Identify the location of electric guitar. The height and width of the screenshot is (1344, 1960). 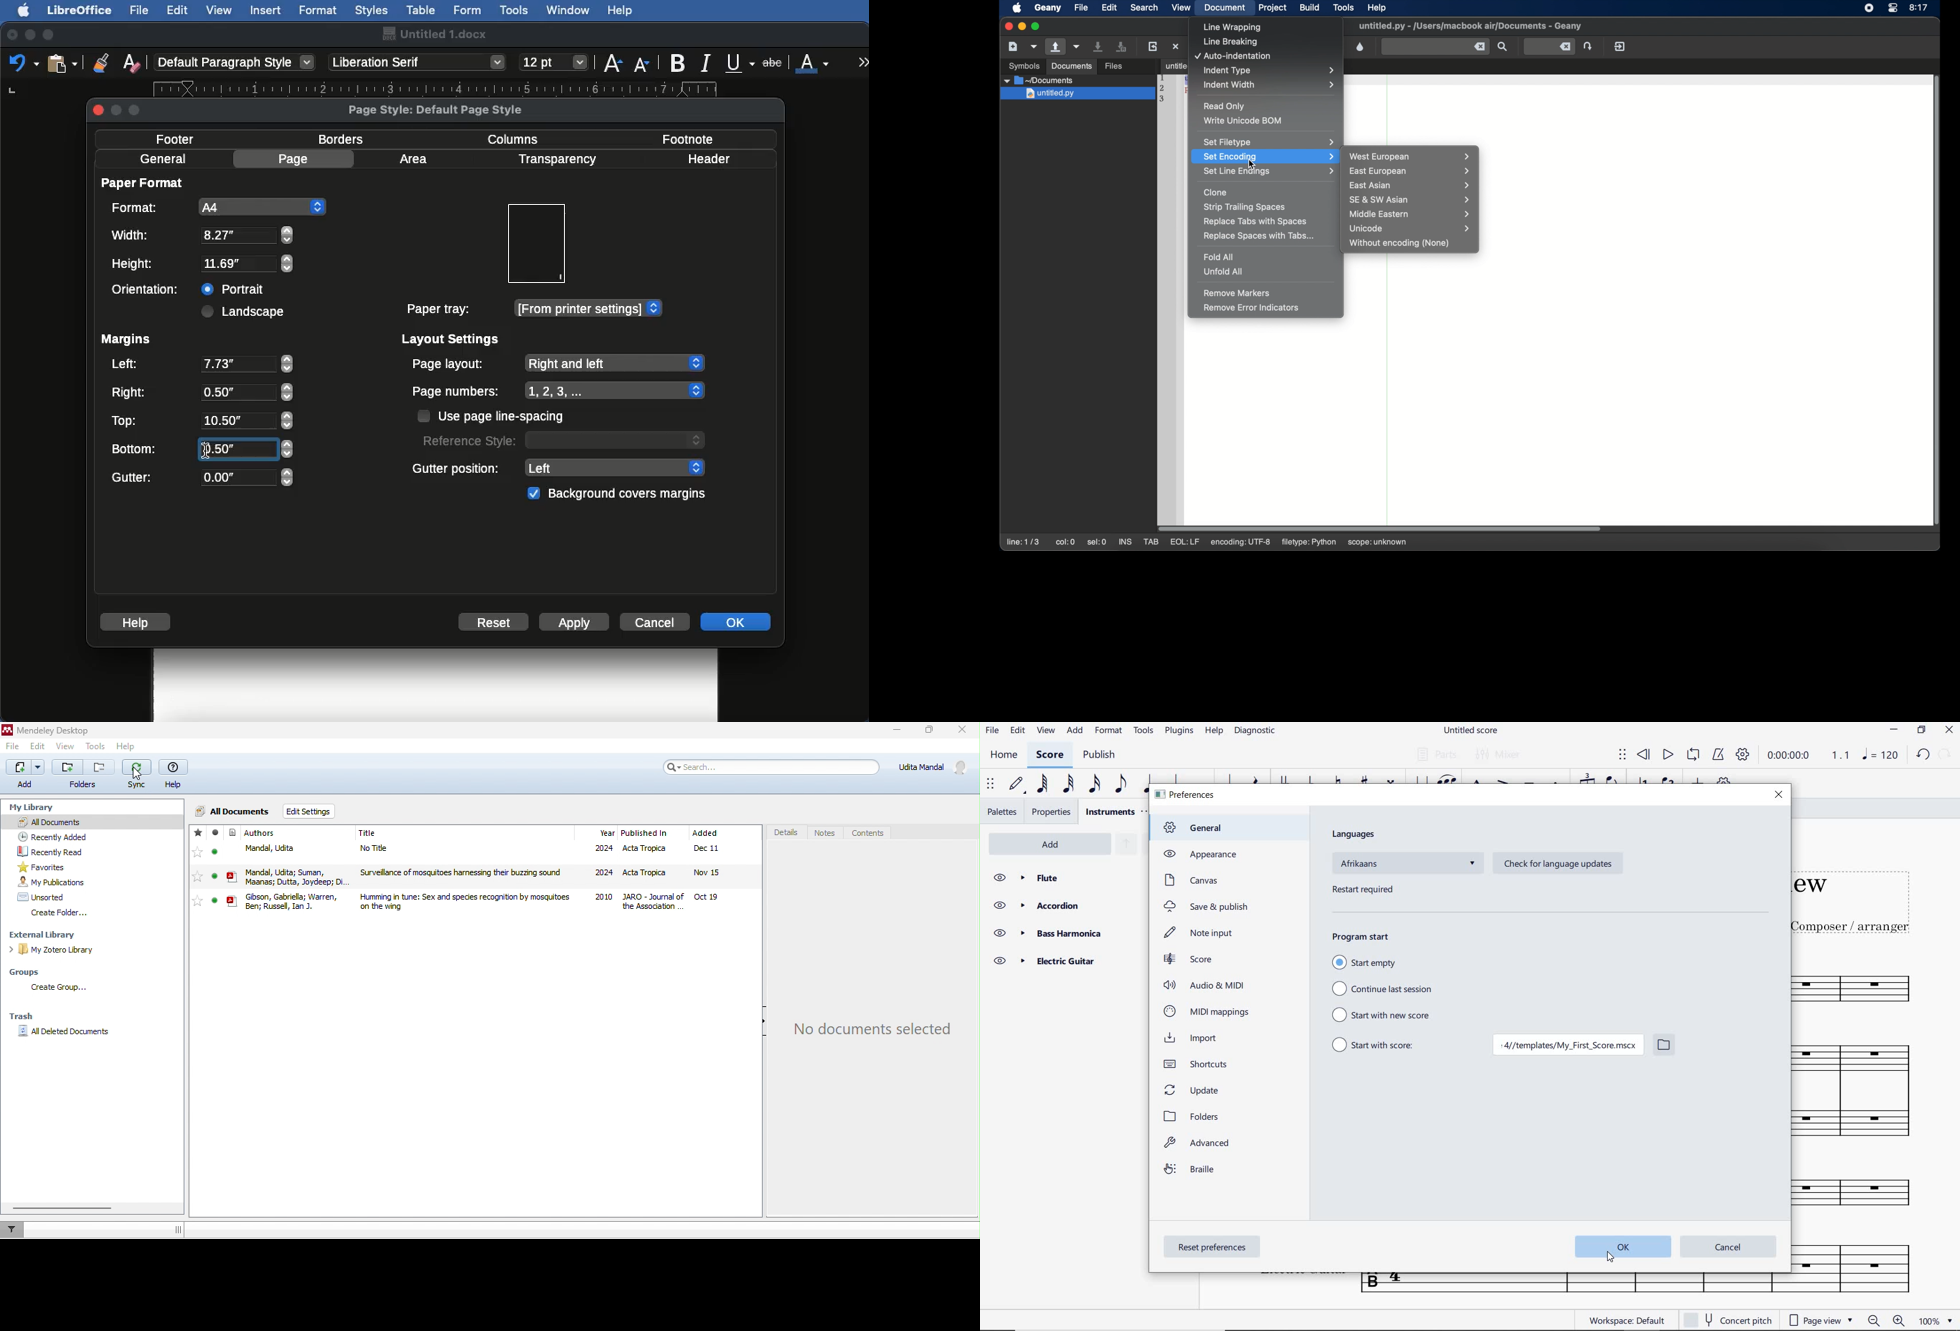
(1062, 961).